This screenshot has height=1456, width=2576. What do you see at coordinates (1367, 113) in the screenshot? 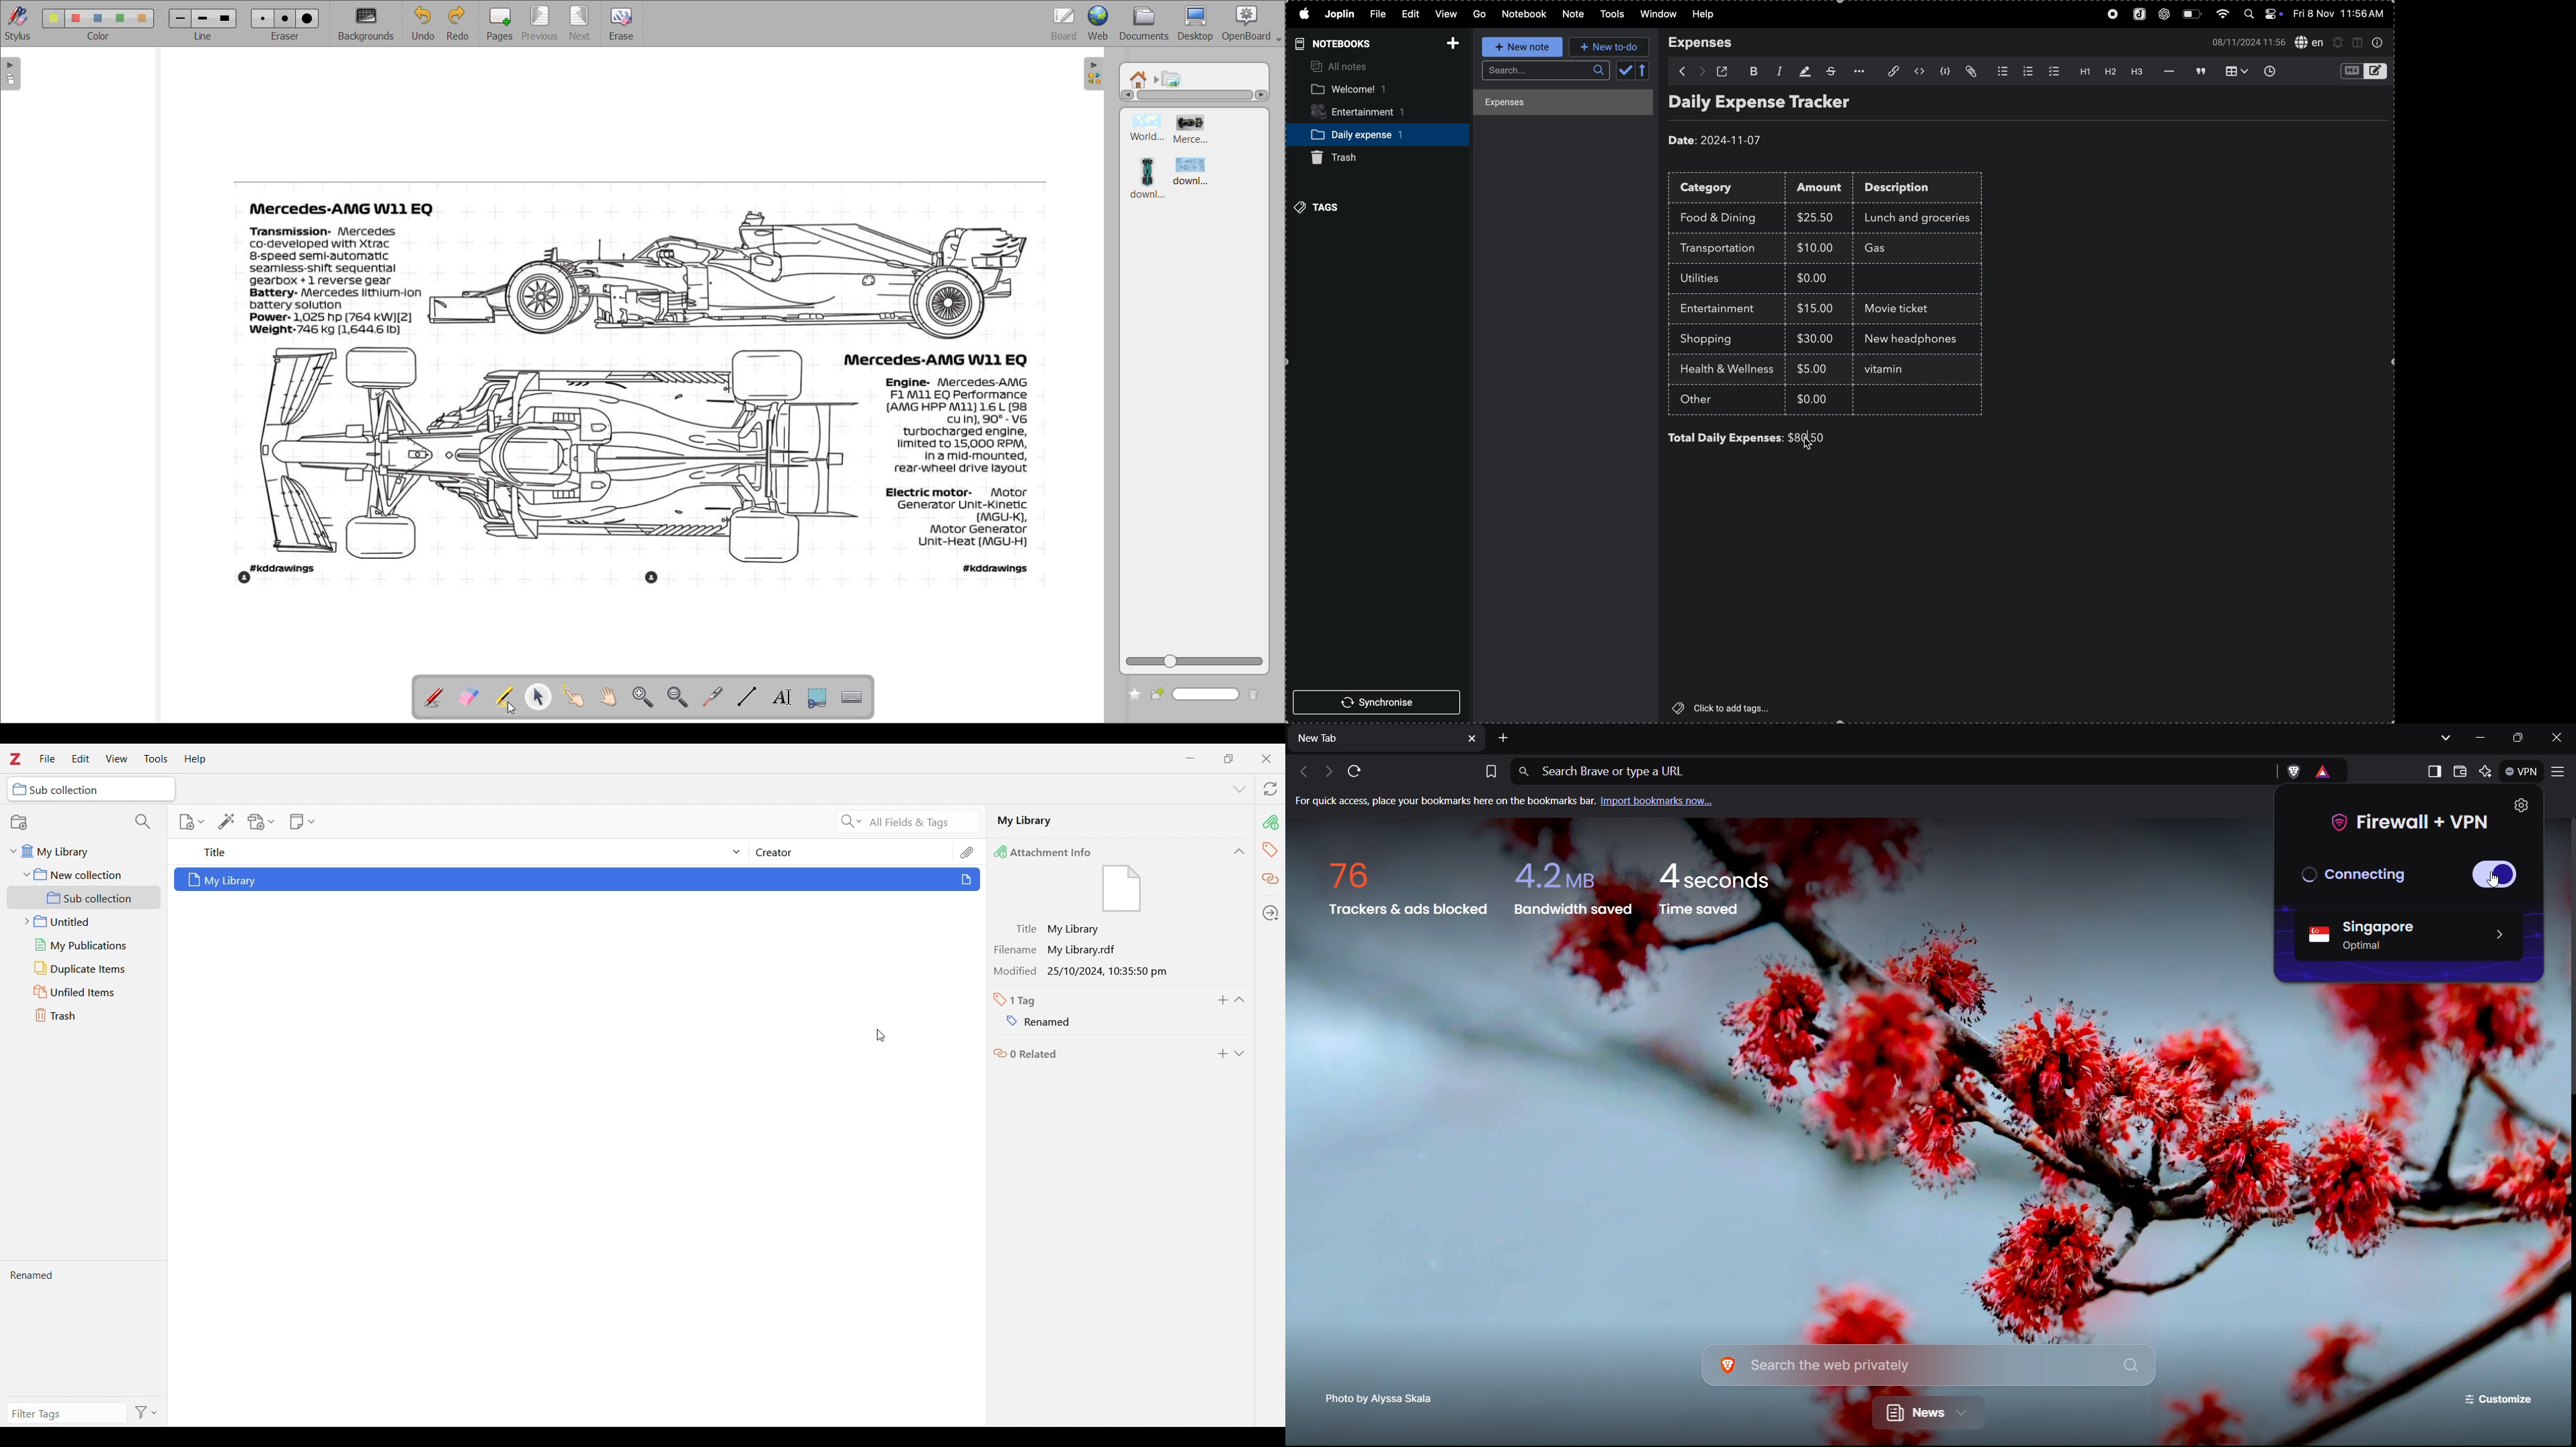
I see `entertainment` at bounding box center [1367, 113].